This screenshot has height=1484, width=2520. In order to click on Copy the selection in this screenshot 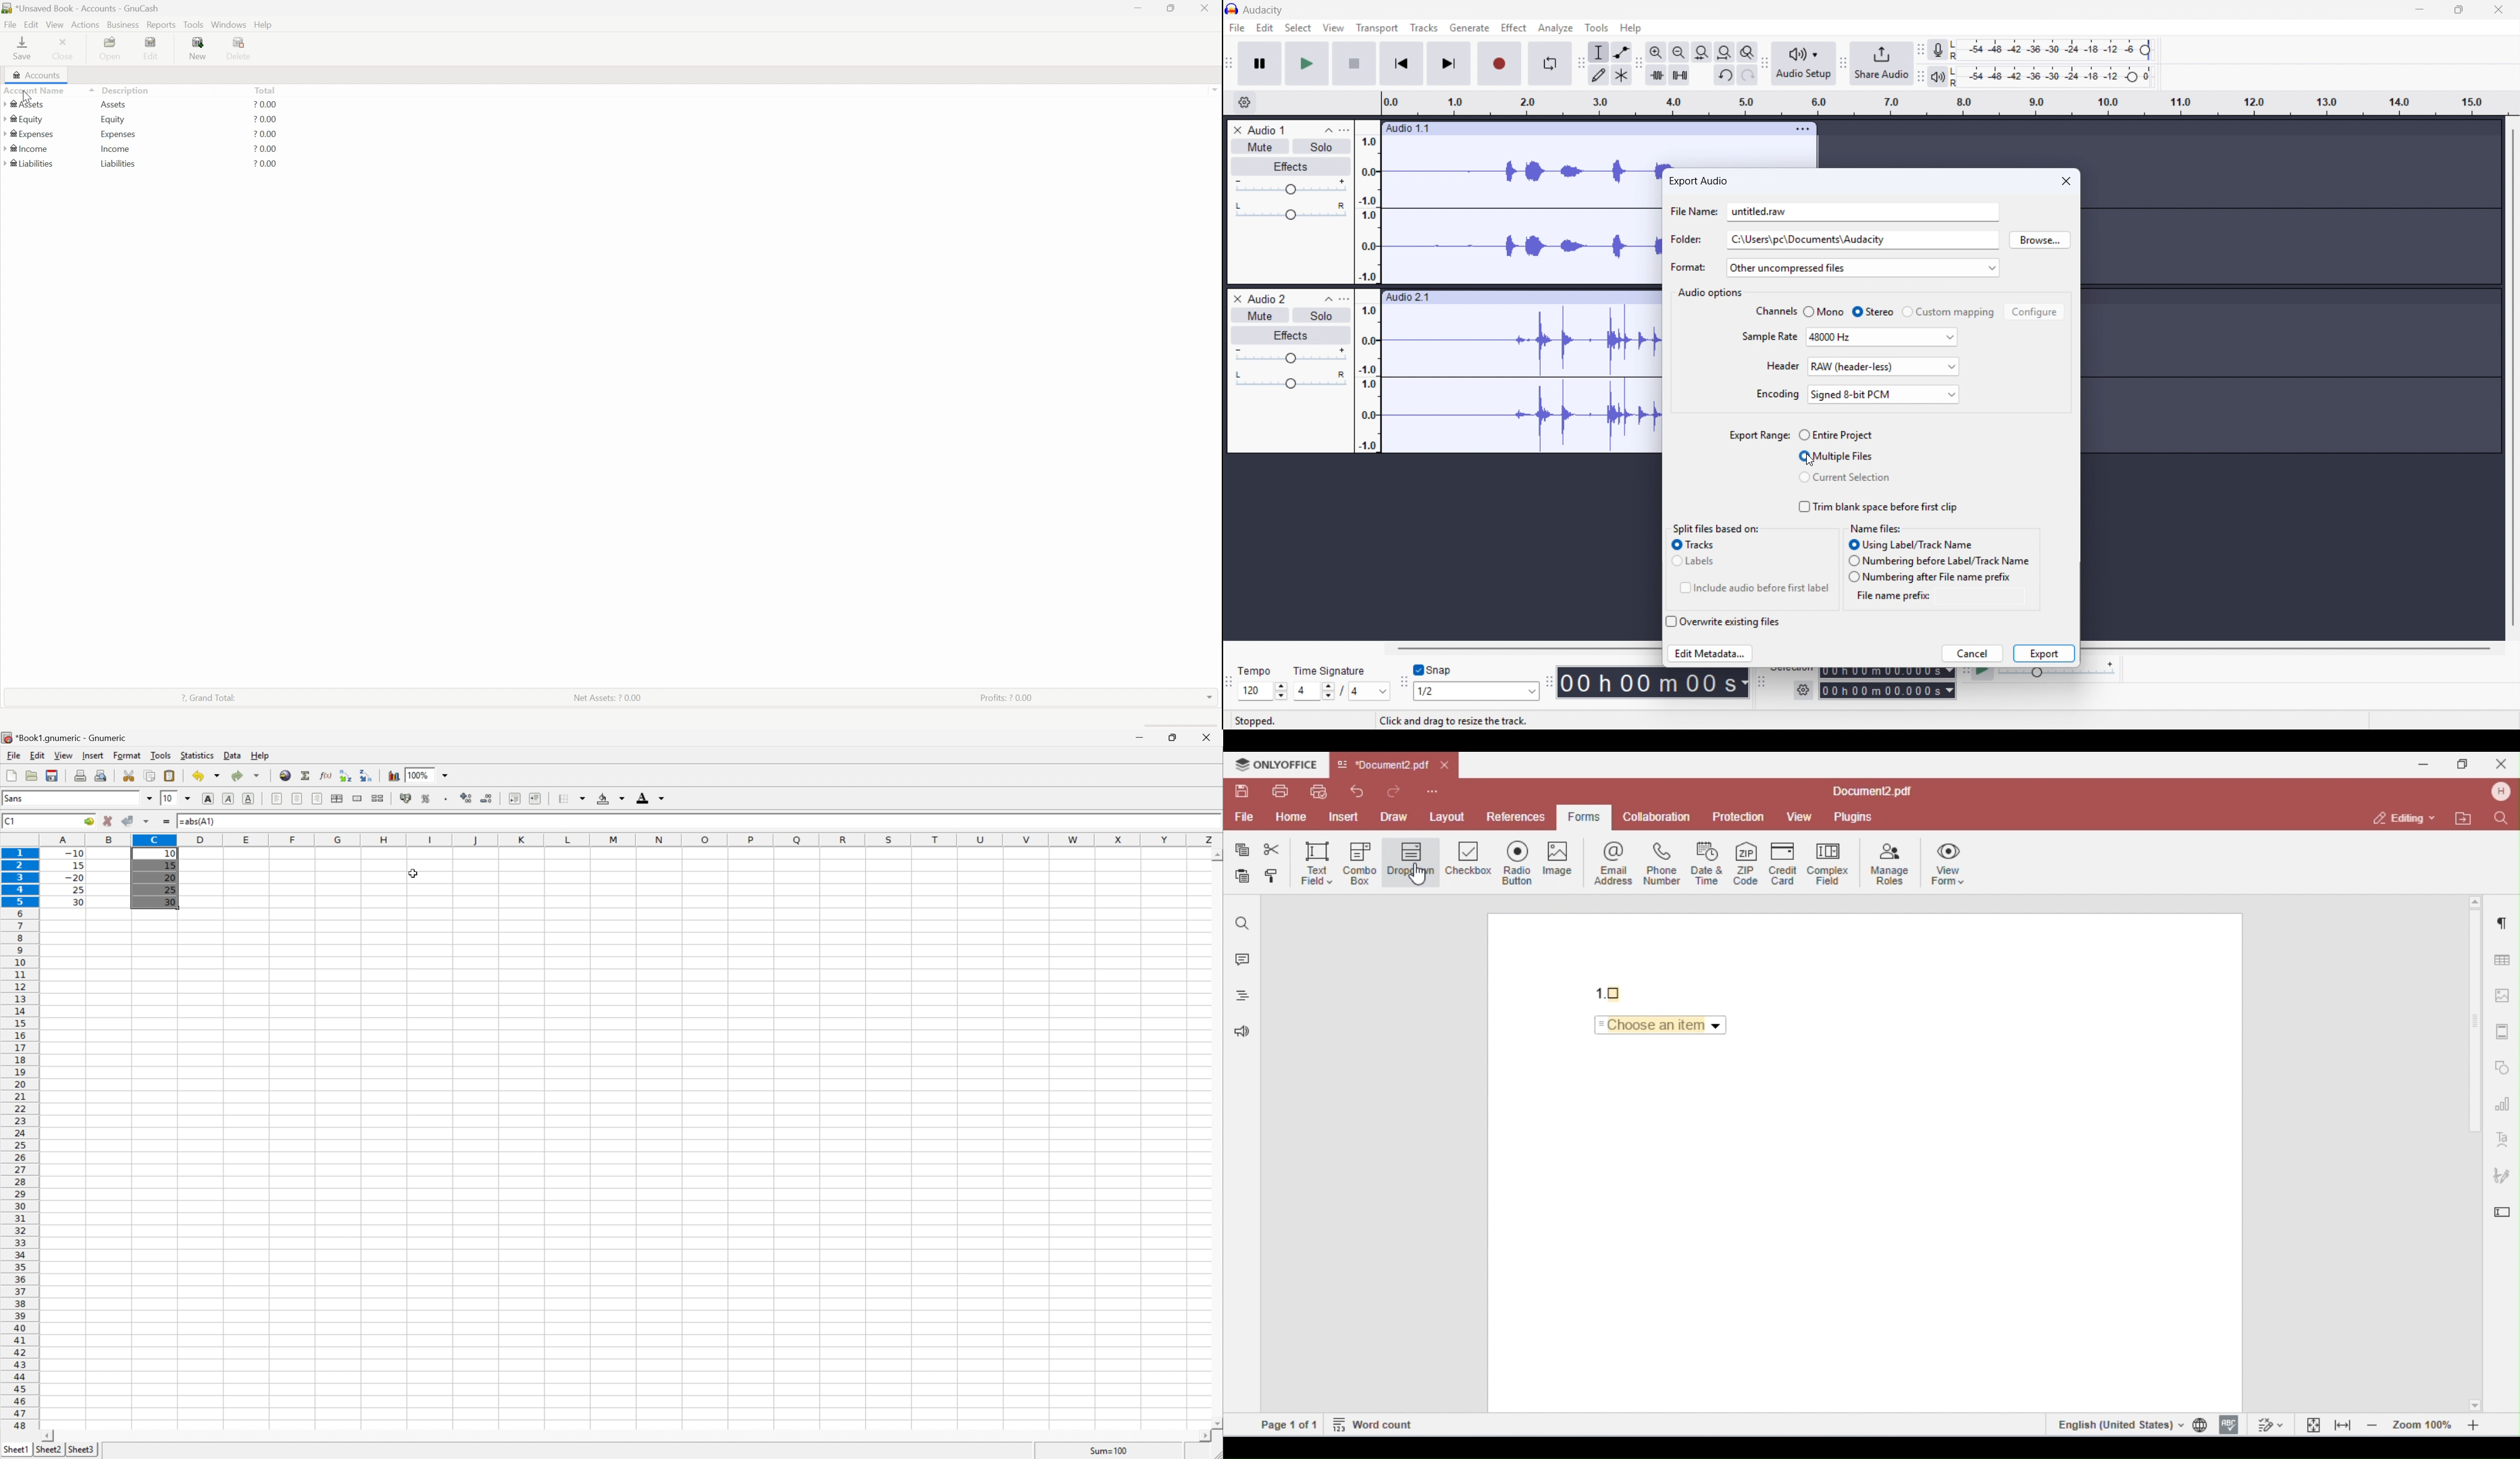, I will do `click(149, 776)`.